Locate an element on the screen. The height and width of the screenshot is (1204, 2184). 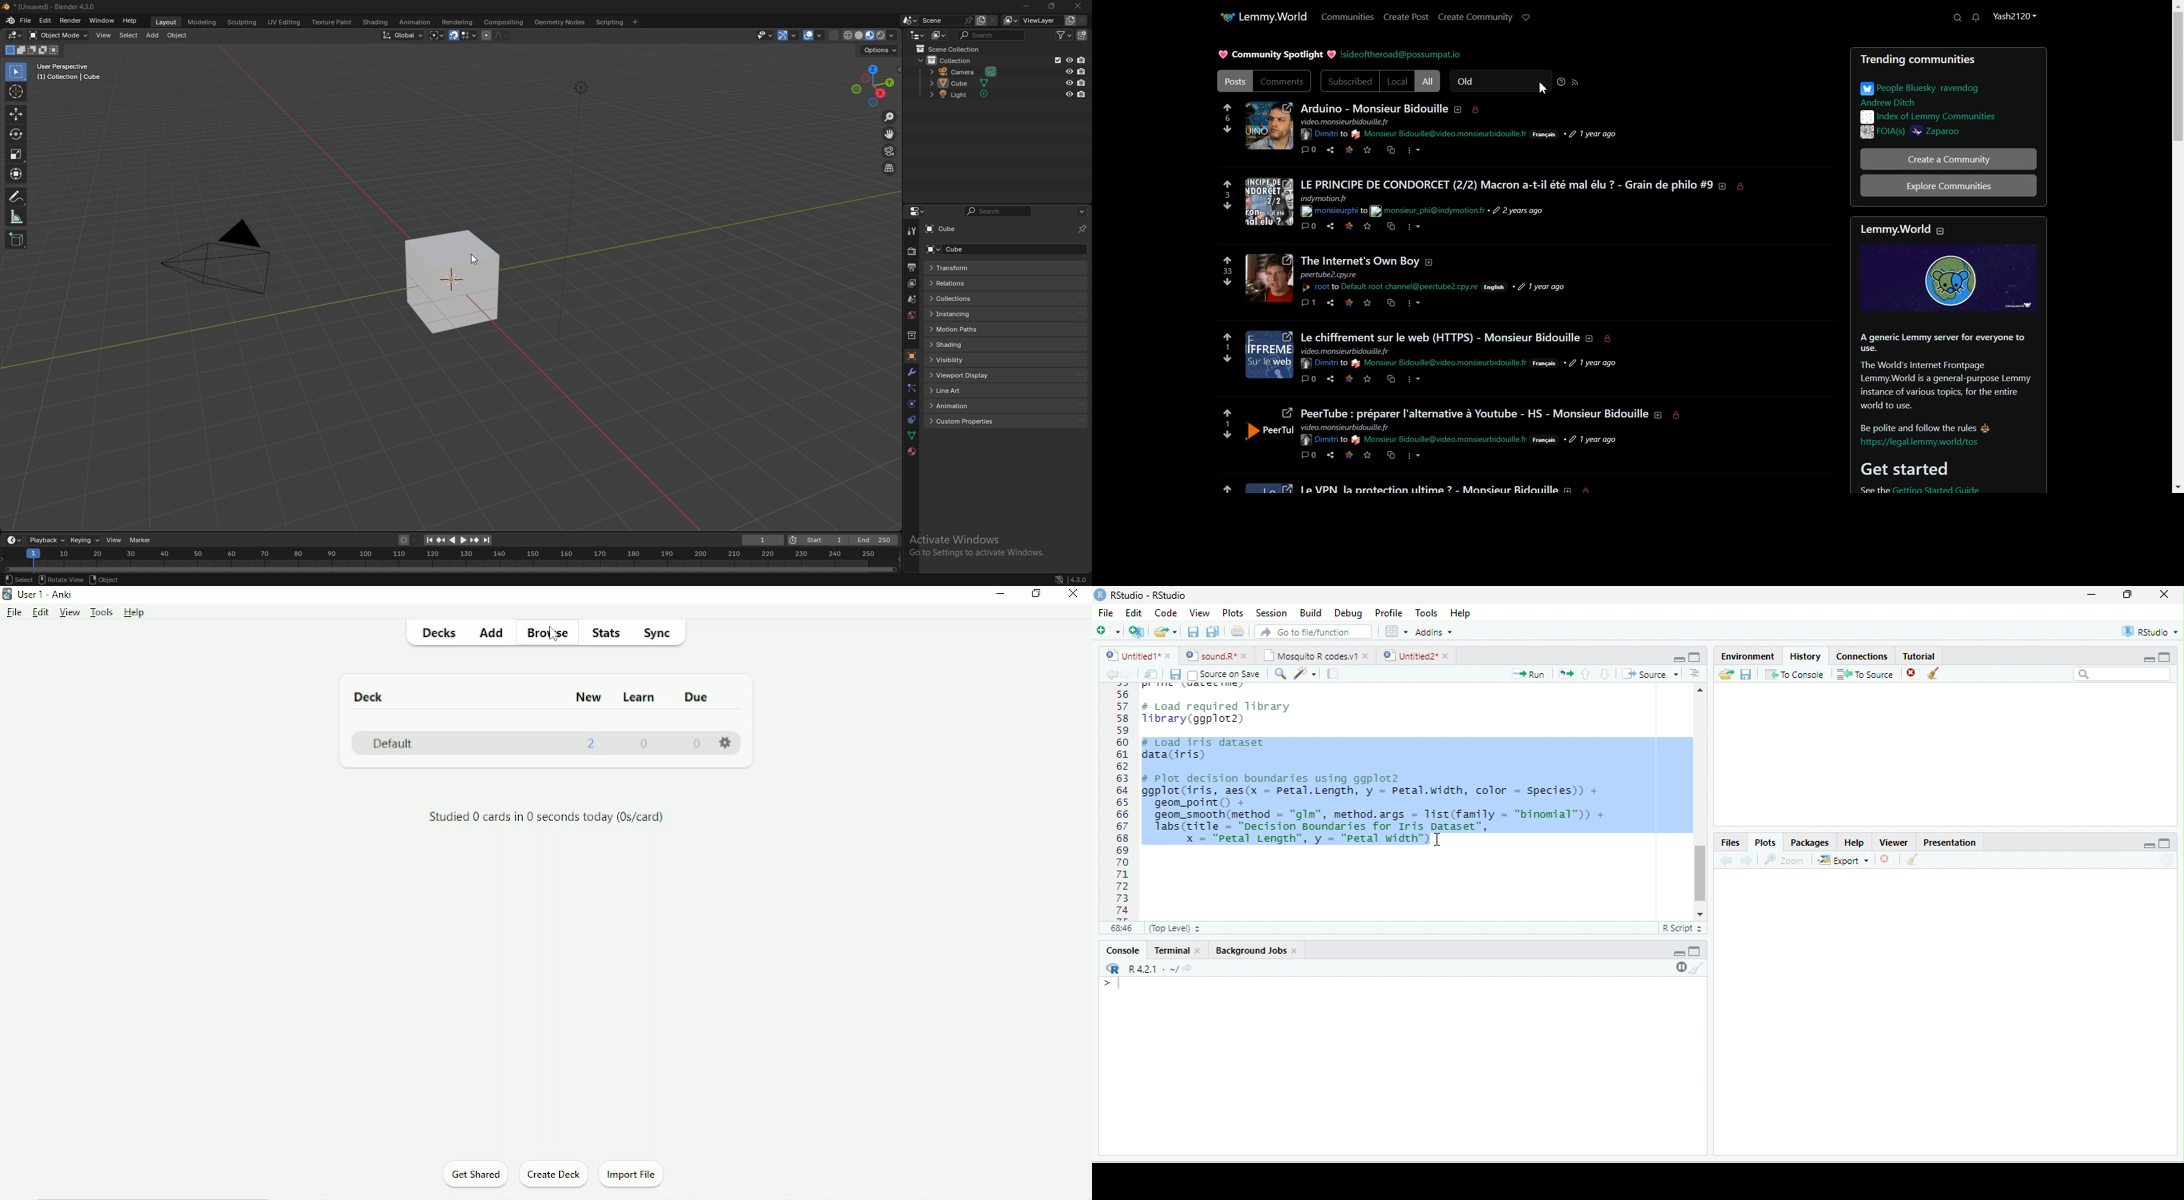
minimize is located at coordinates (2148, 660).